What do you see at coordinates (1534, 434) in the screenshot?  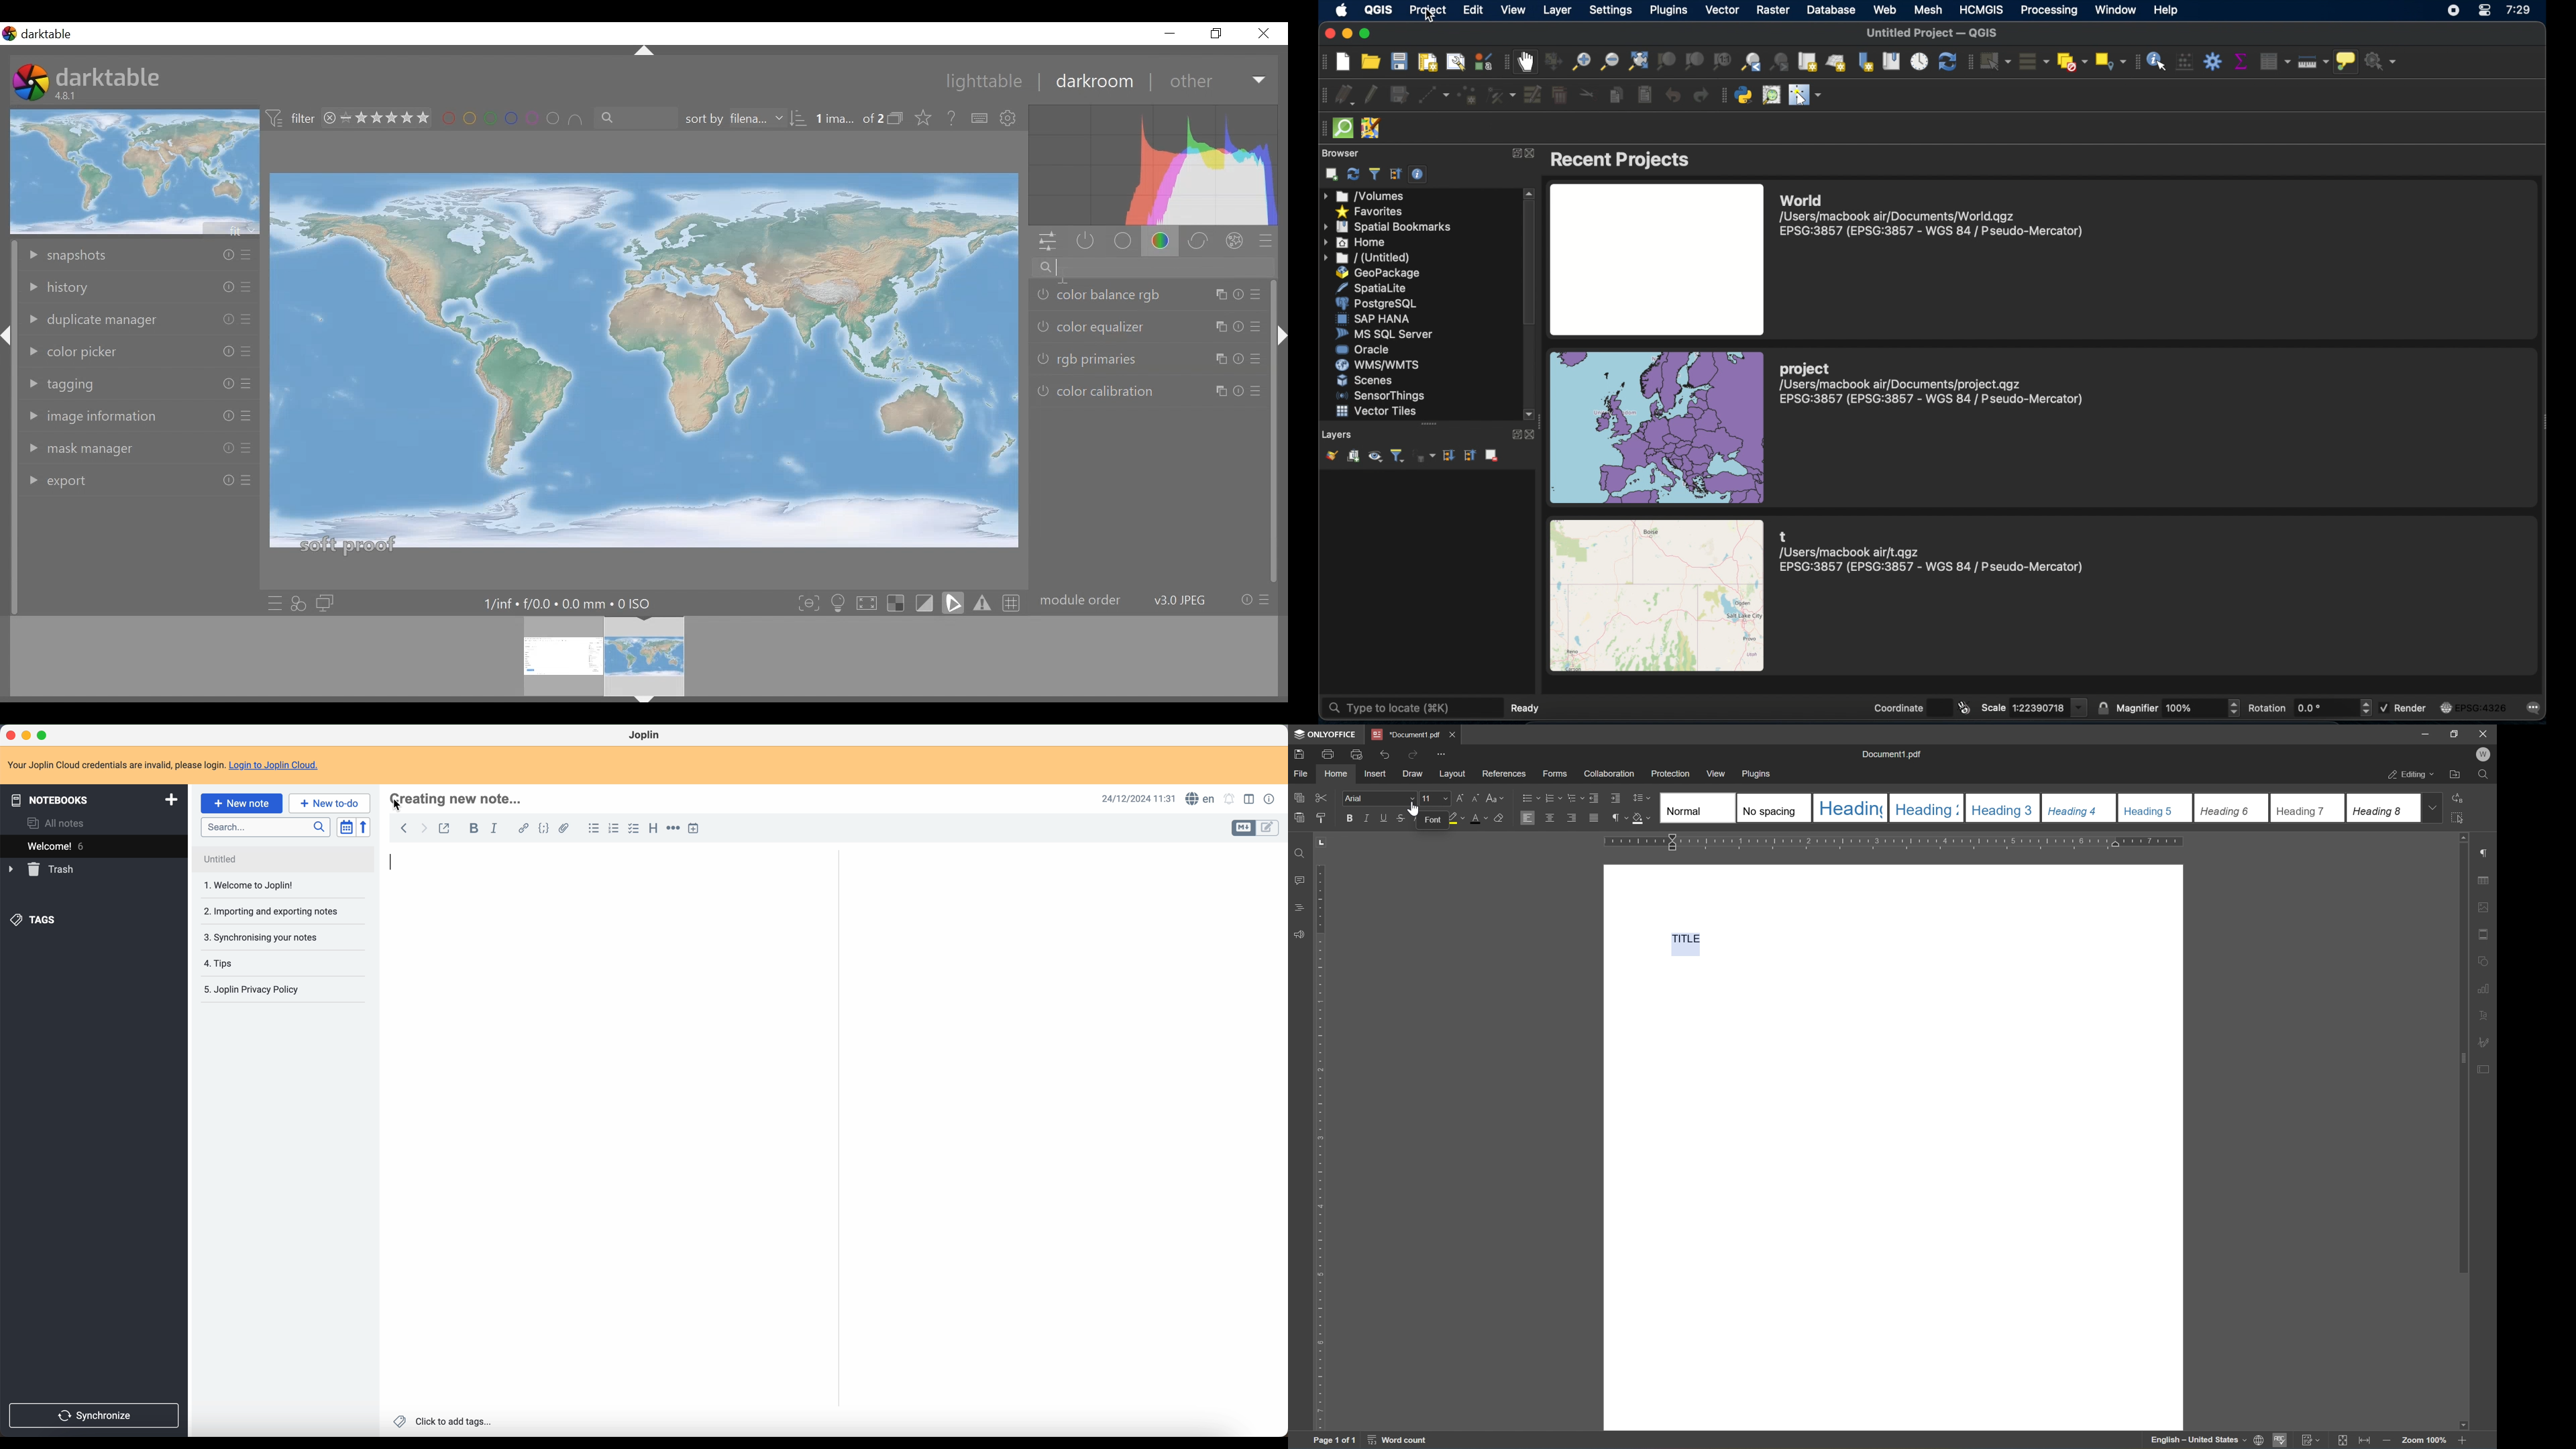 I see `close` at bounding box center [1534, 434].